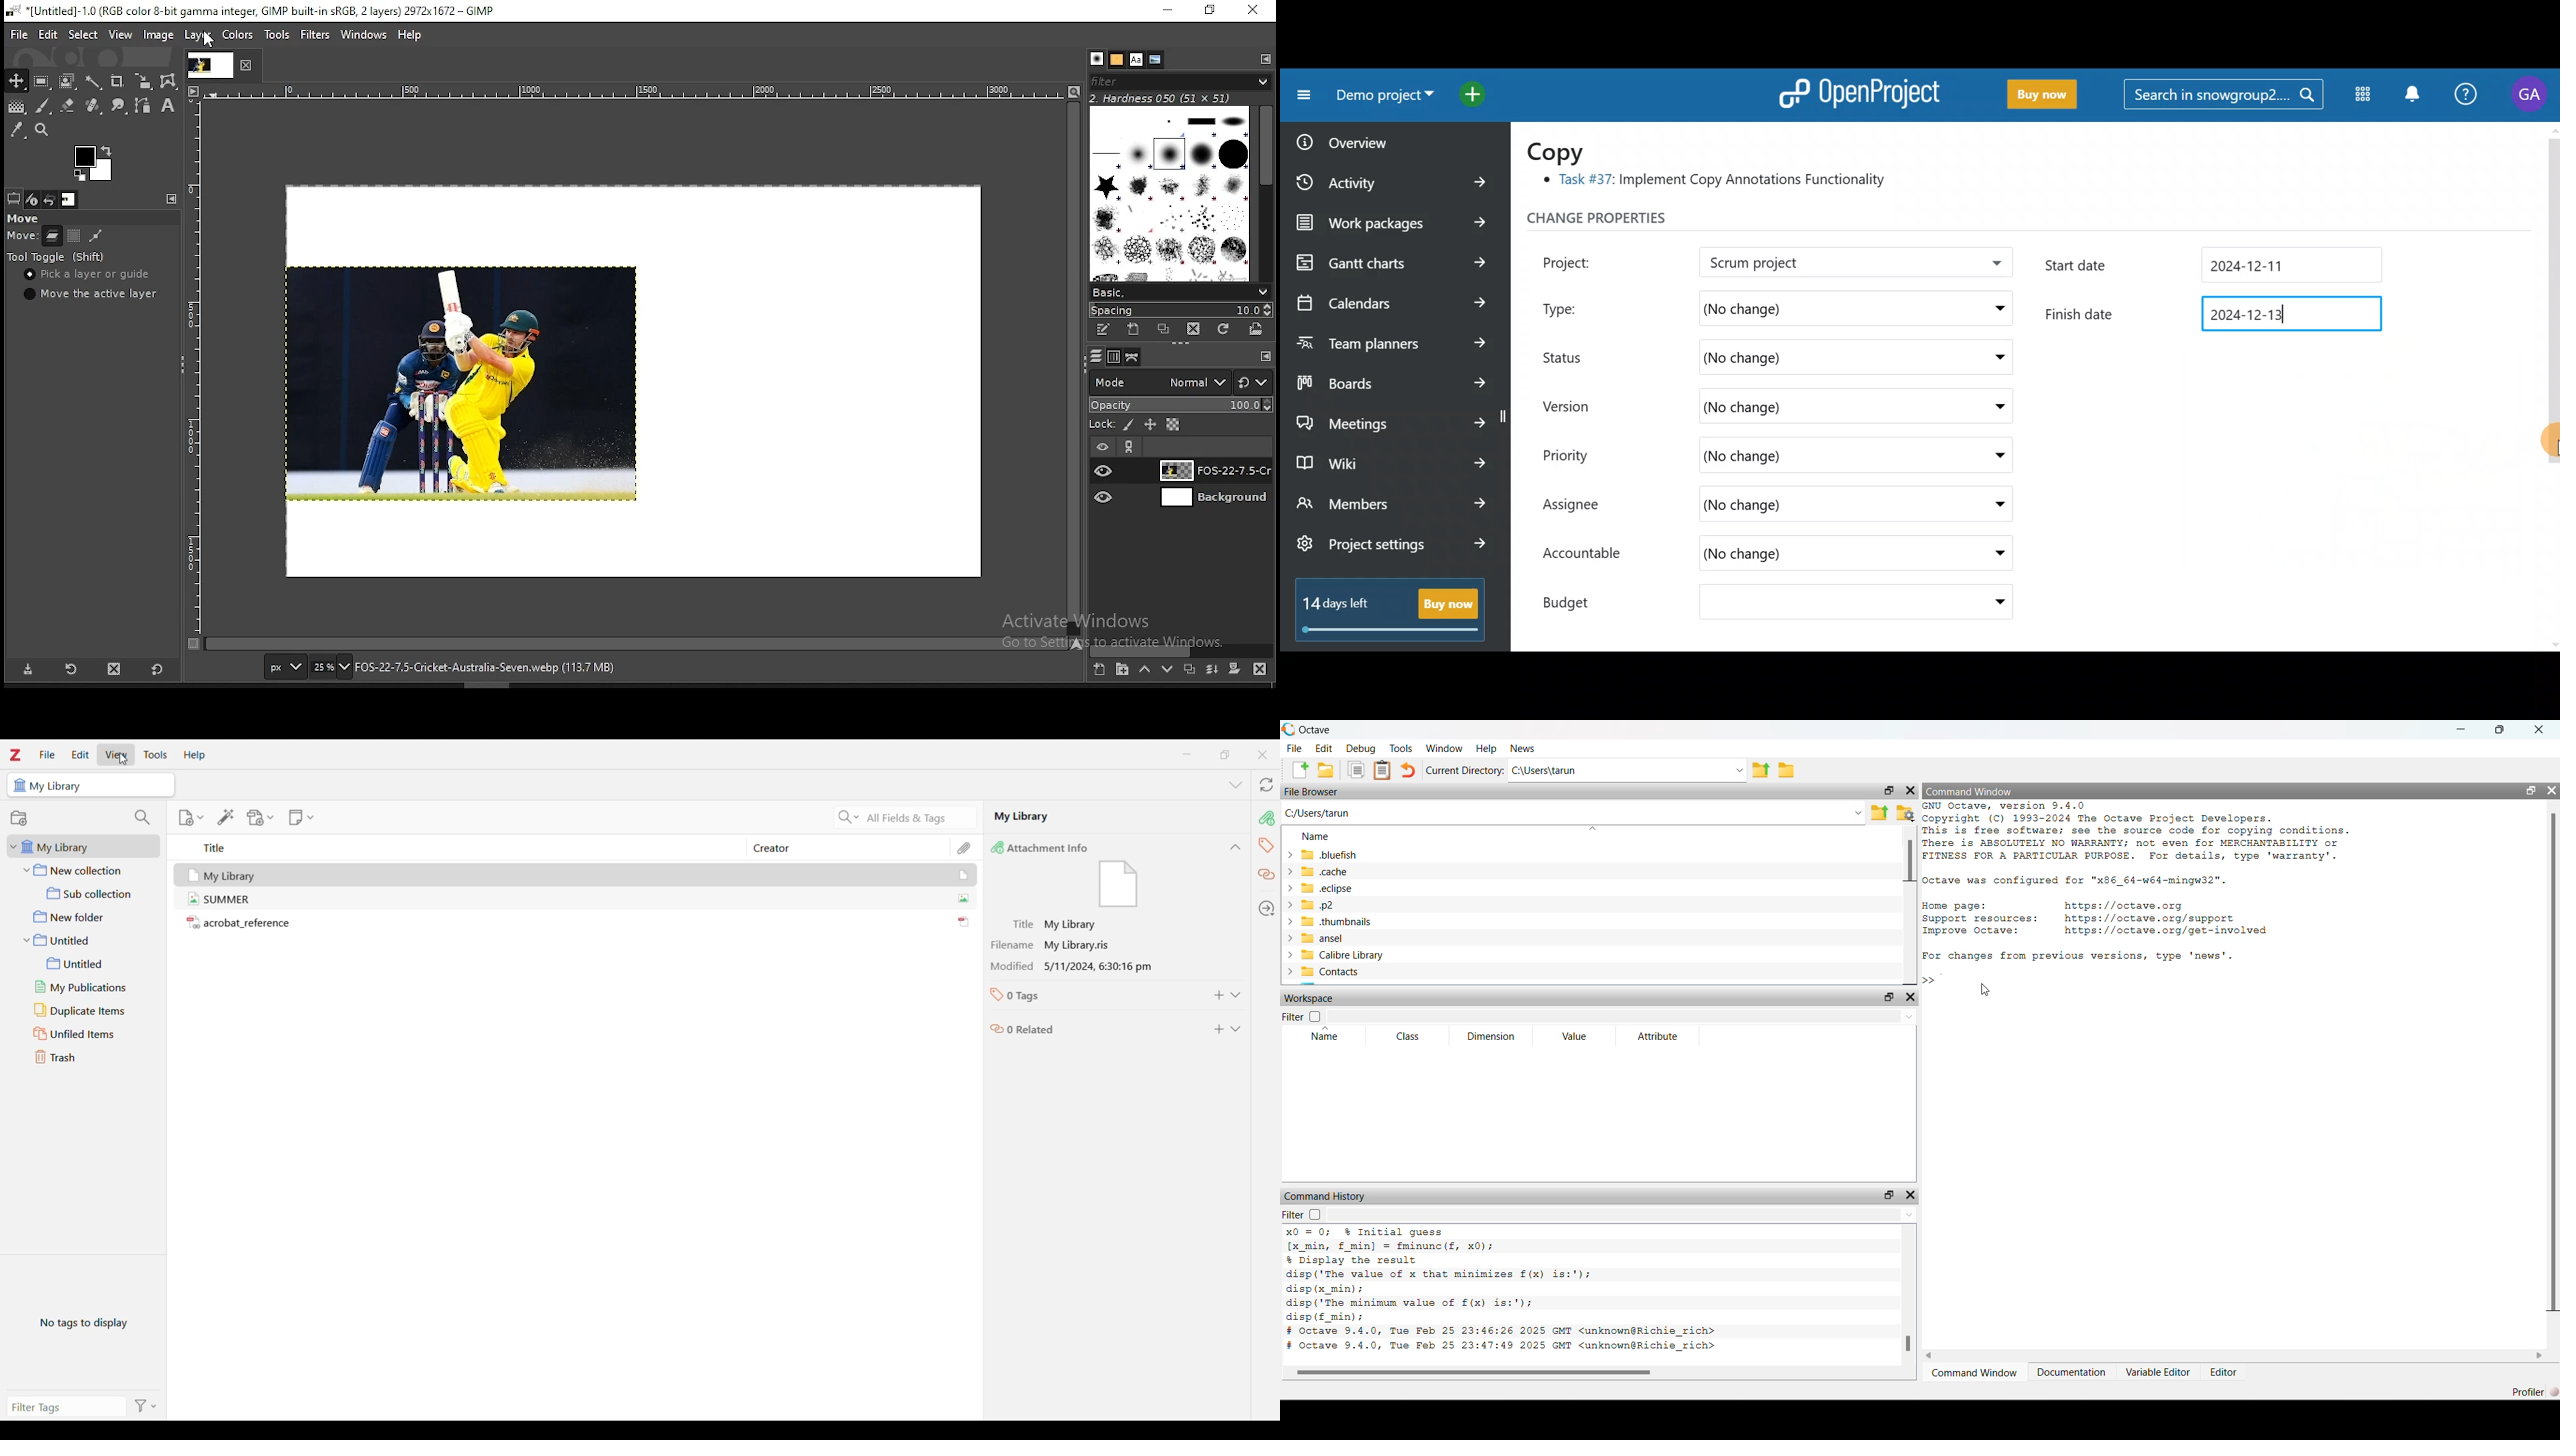  Describe the element at coordinates (964, 847) in the screenshot. I see `Attachments ` at that location.